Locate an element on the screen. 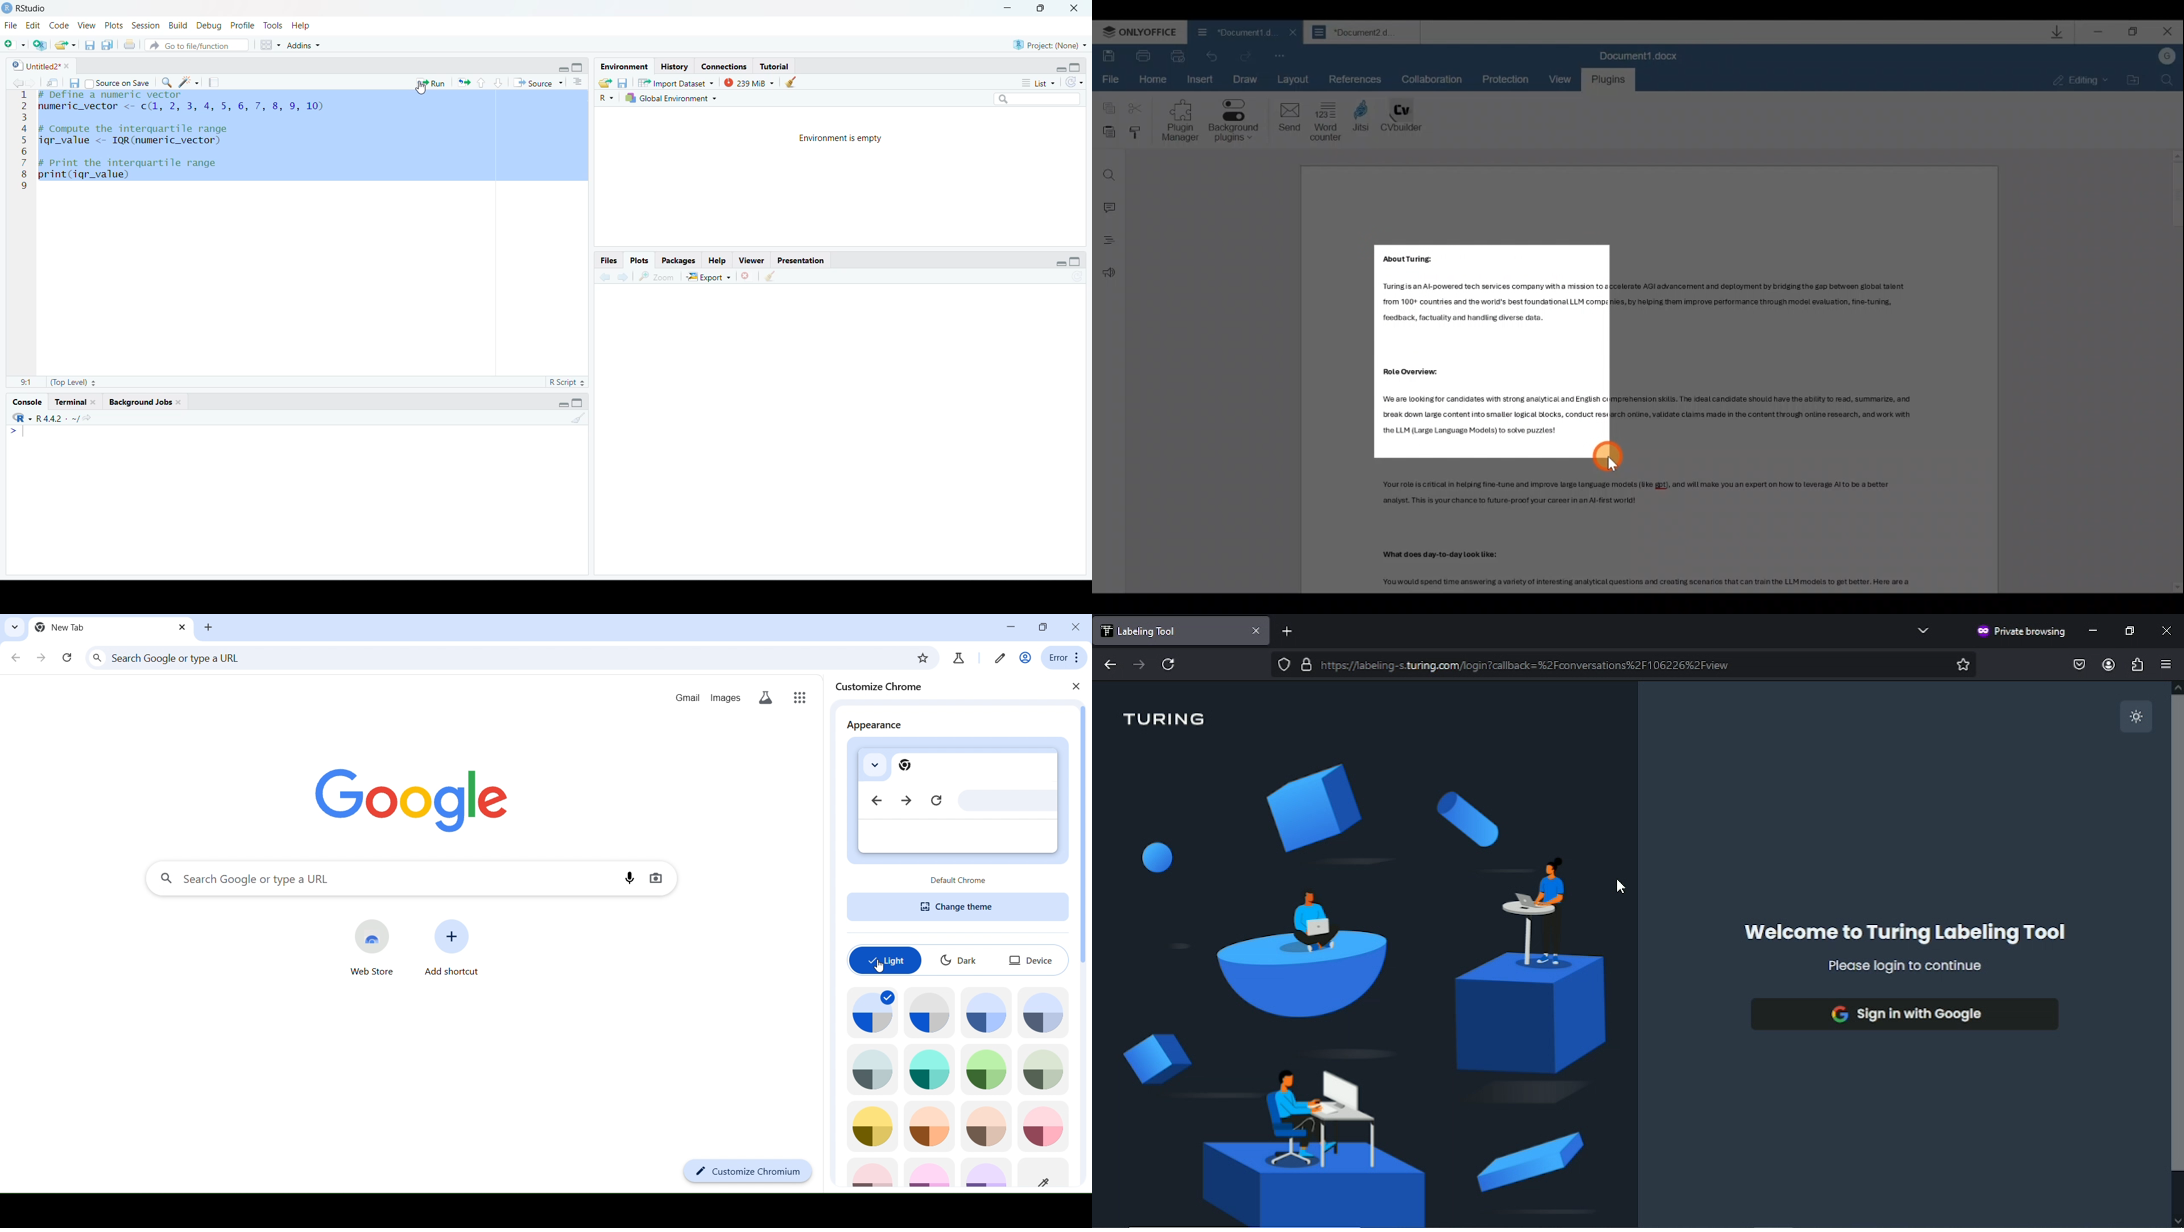 This screenshot has width=2184, height=1232. (Top Level) is located at coordinates (75, 382).